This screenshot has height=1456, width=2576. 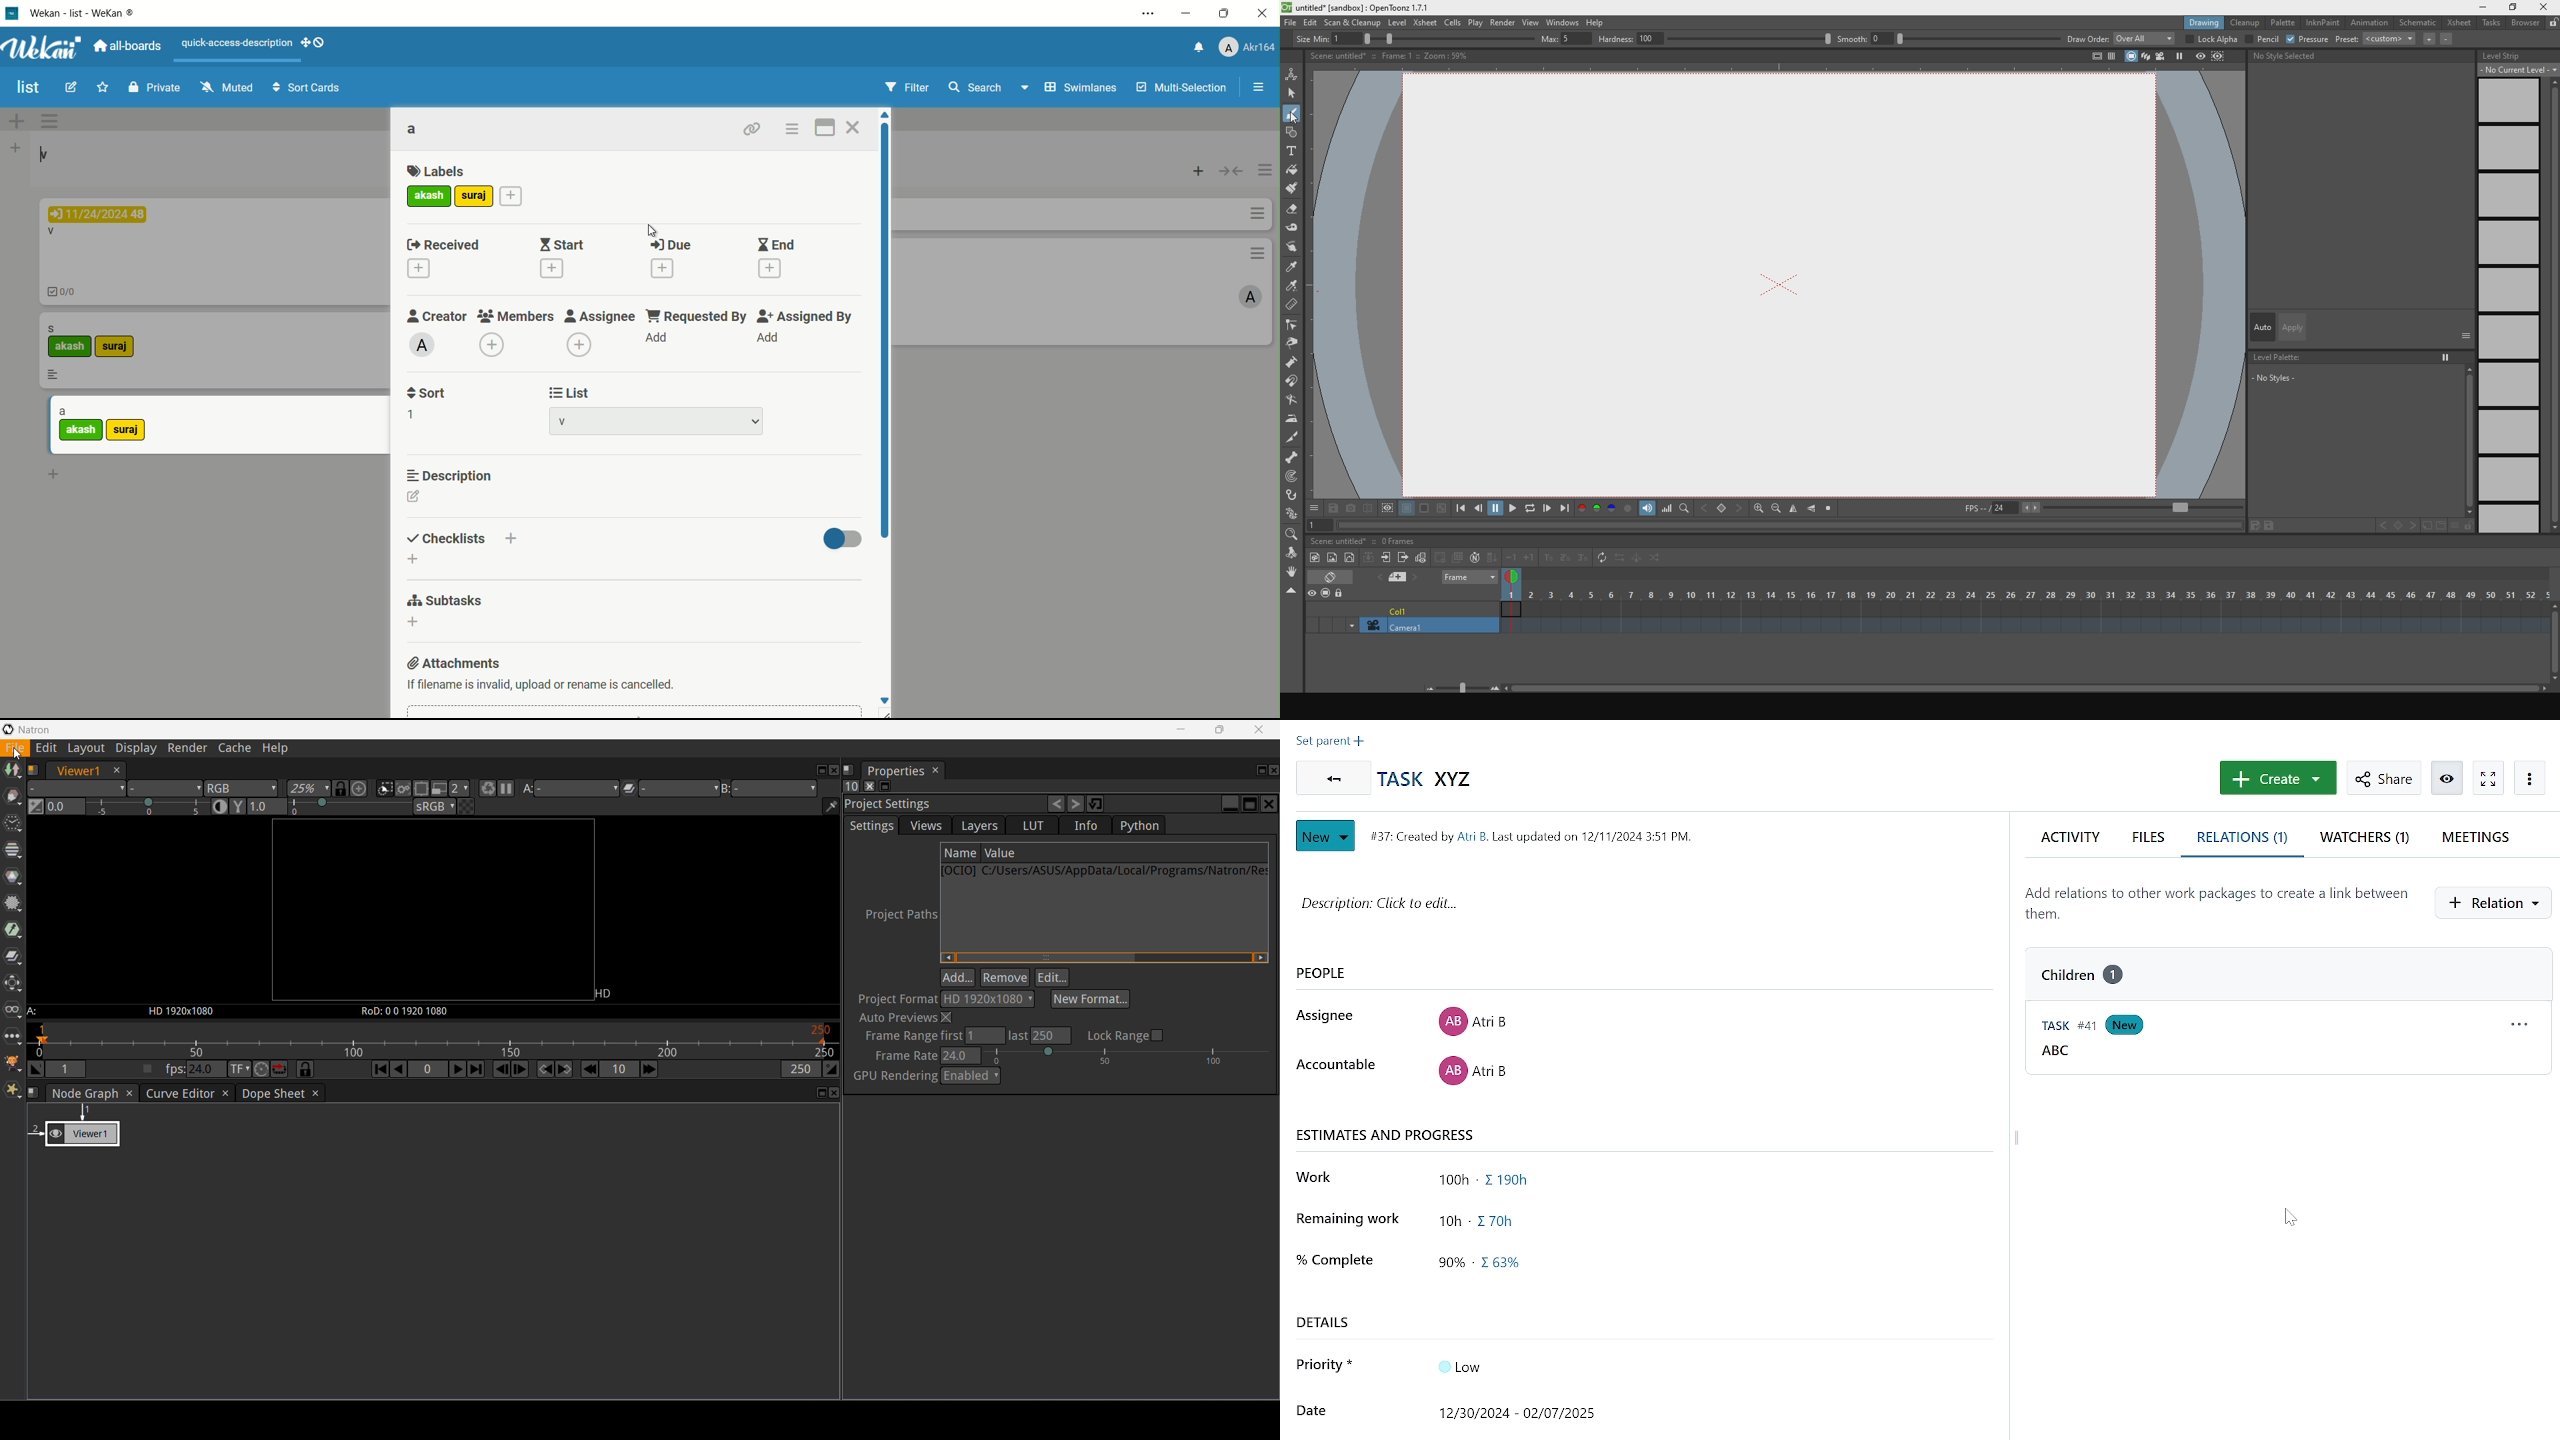 I want to click on Remove, so click(x=1005, y=977).